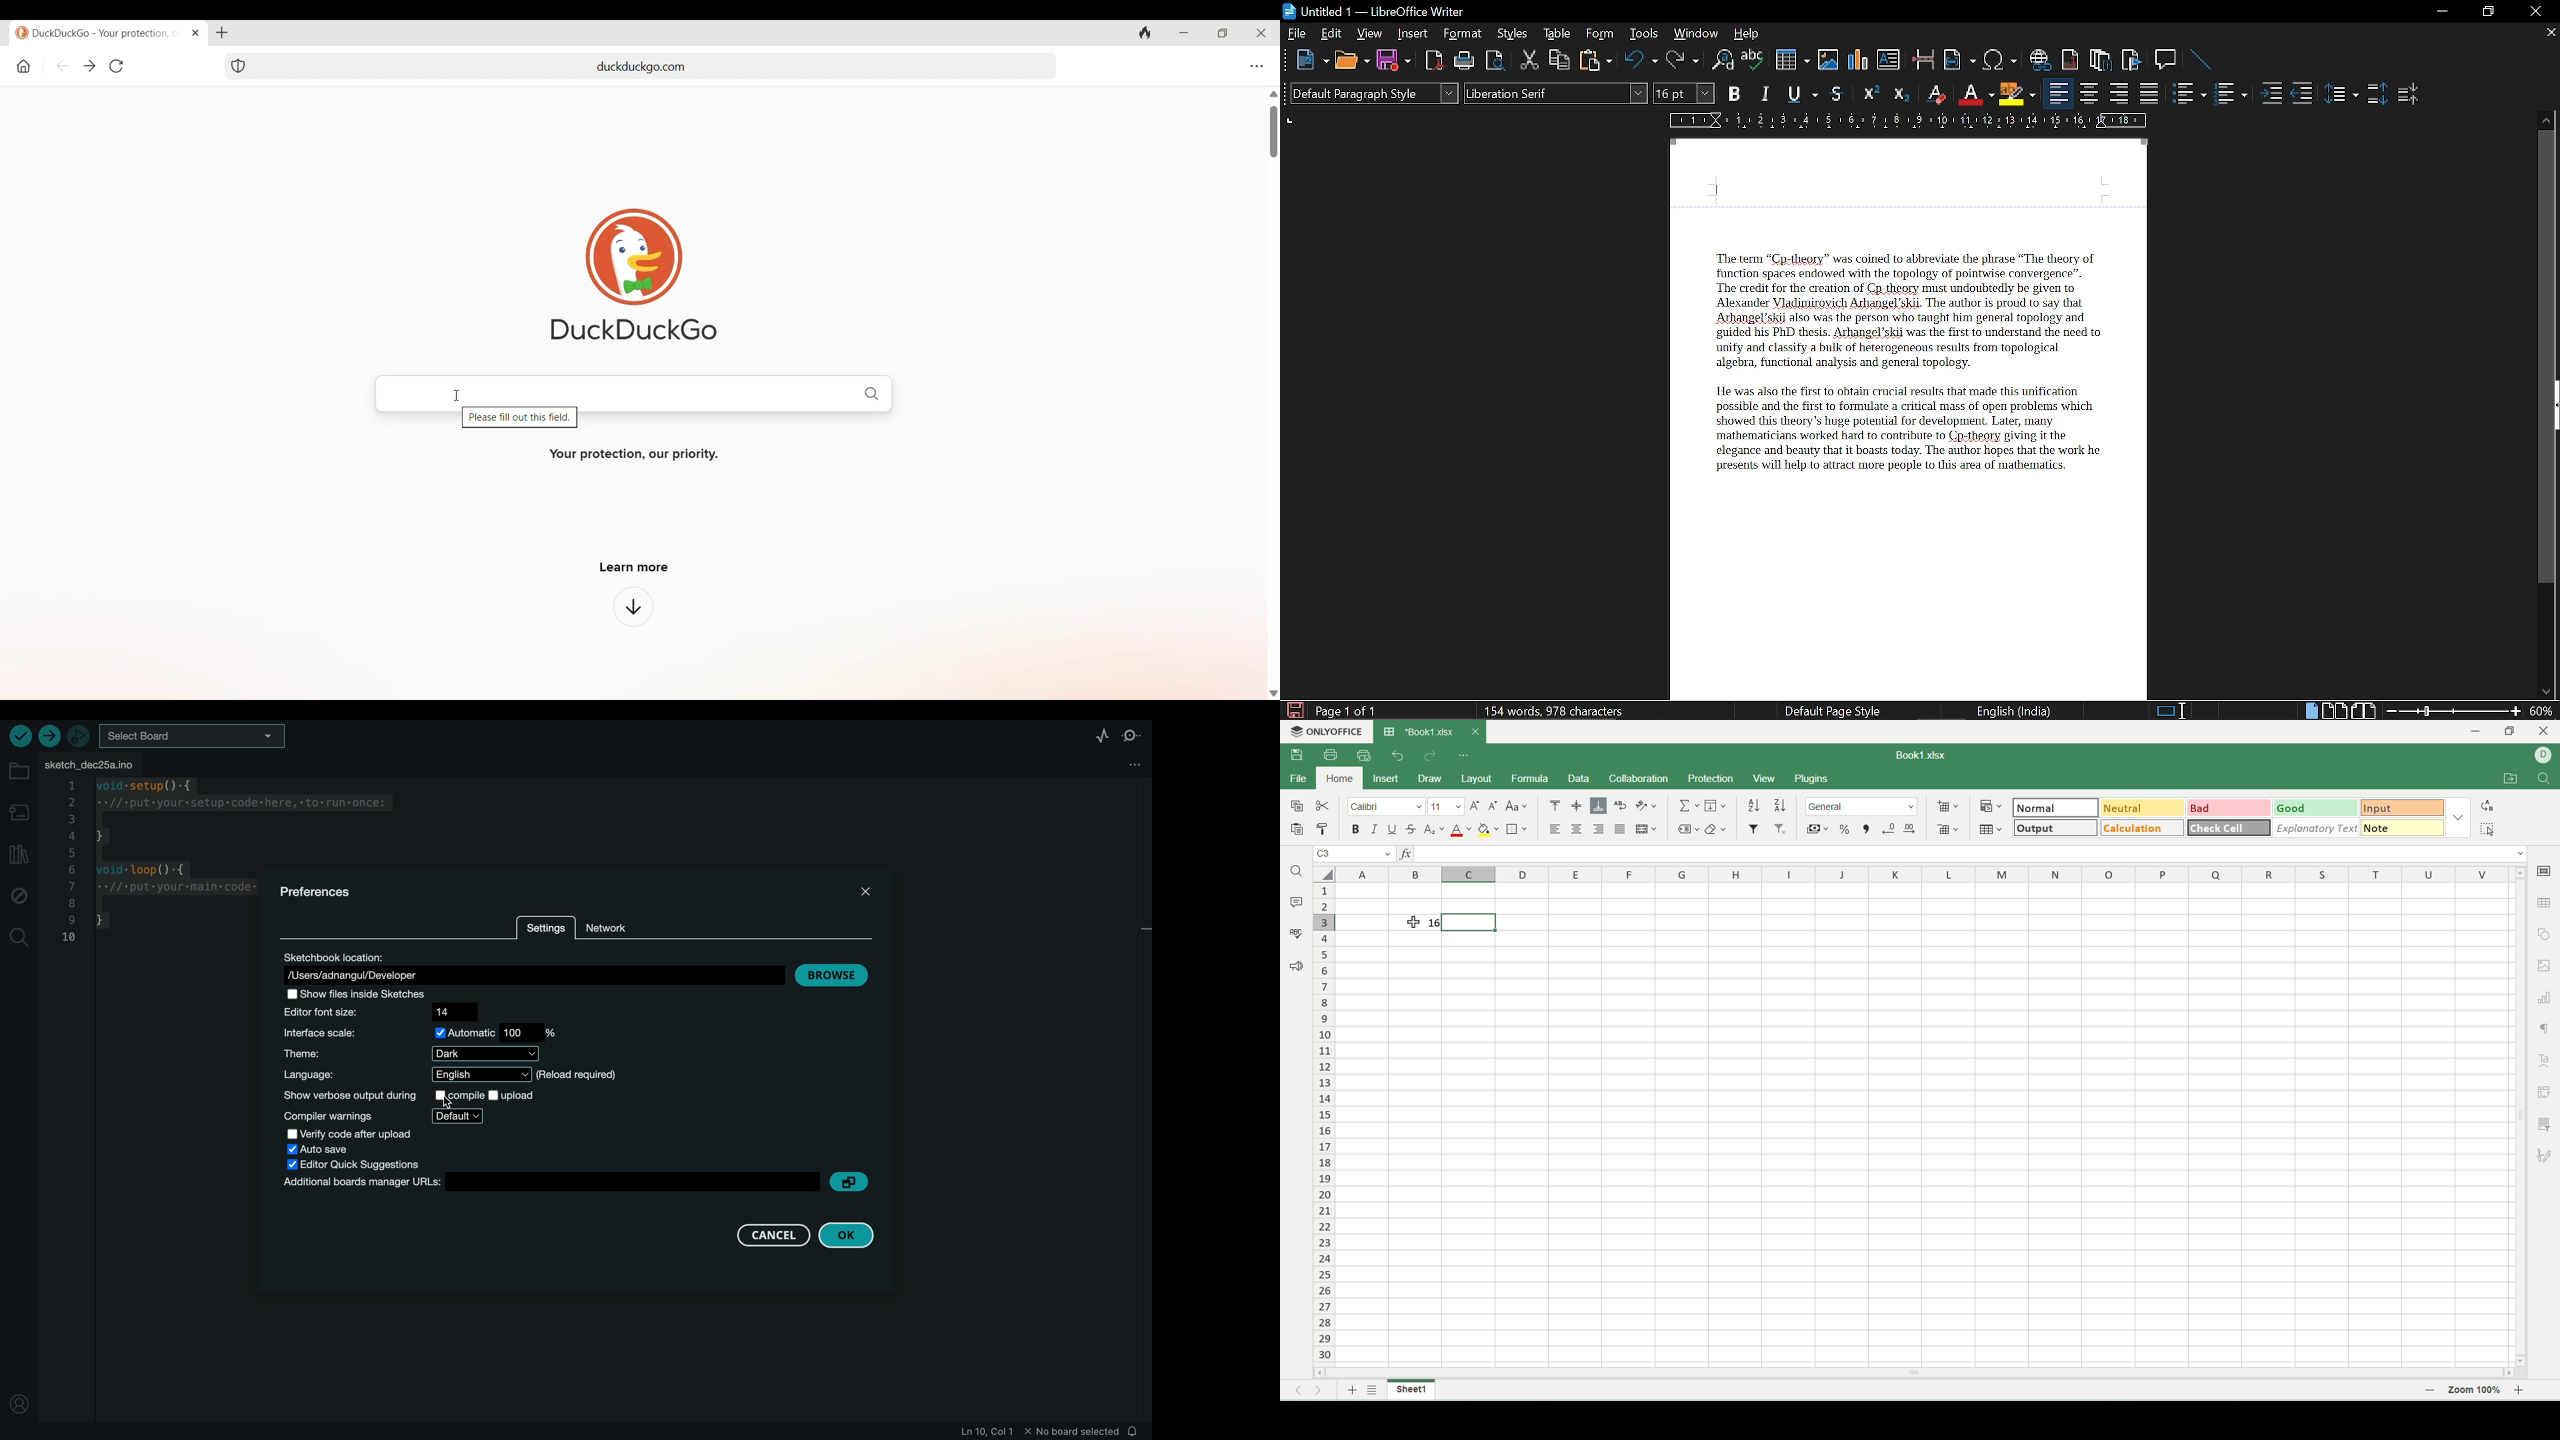  Describe the element at coordinates (2545, 995) in the screenshot. I see `chart setting` at that location.